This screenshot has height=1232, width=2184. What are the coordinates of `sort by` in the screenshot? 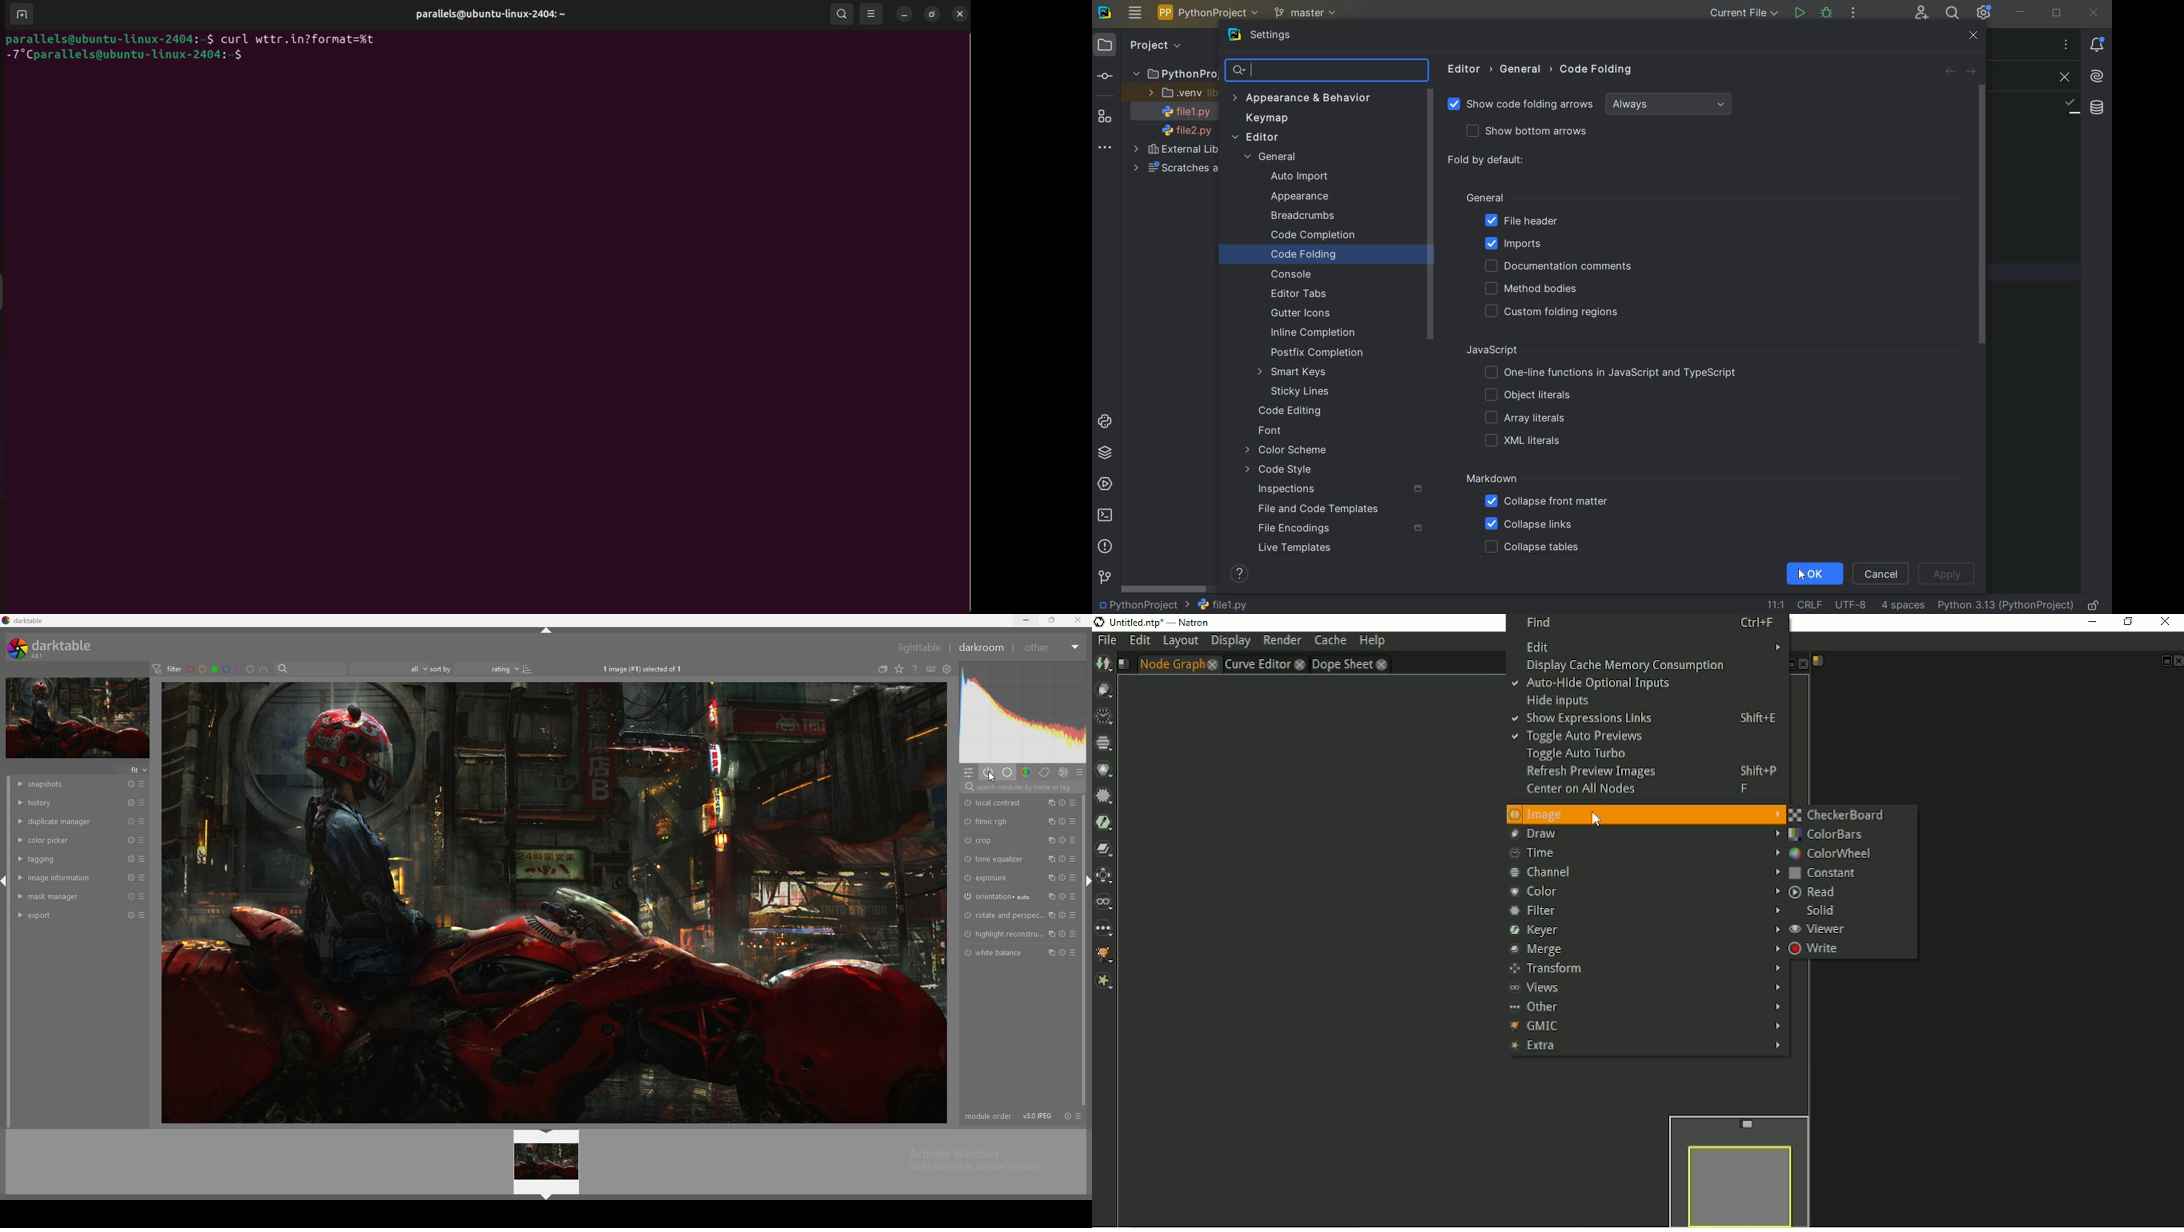 It's located at (440, 669).